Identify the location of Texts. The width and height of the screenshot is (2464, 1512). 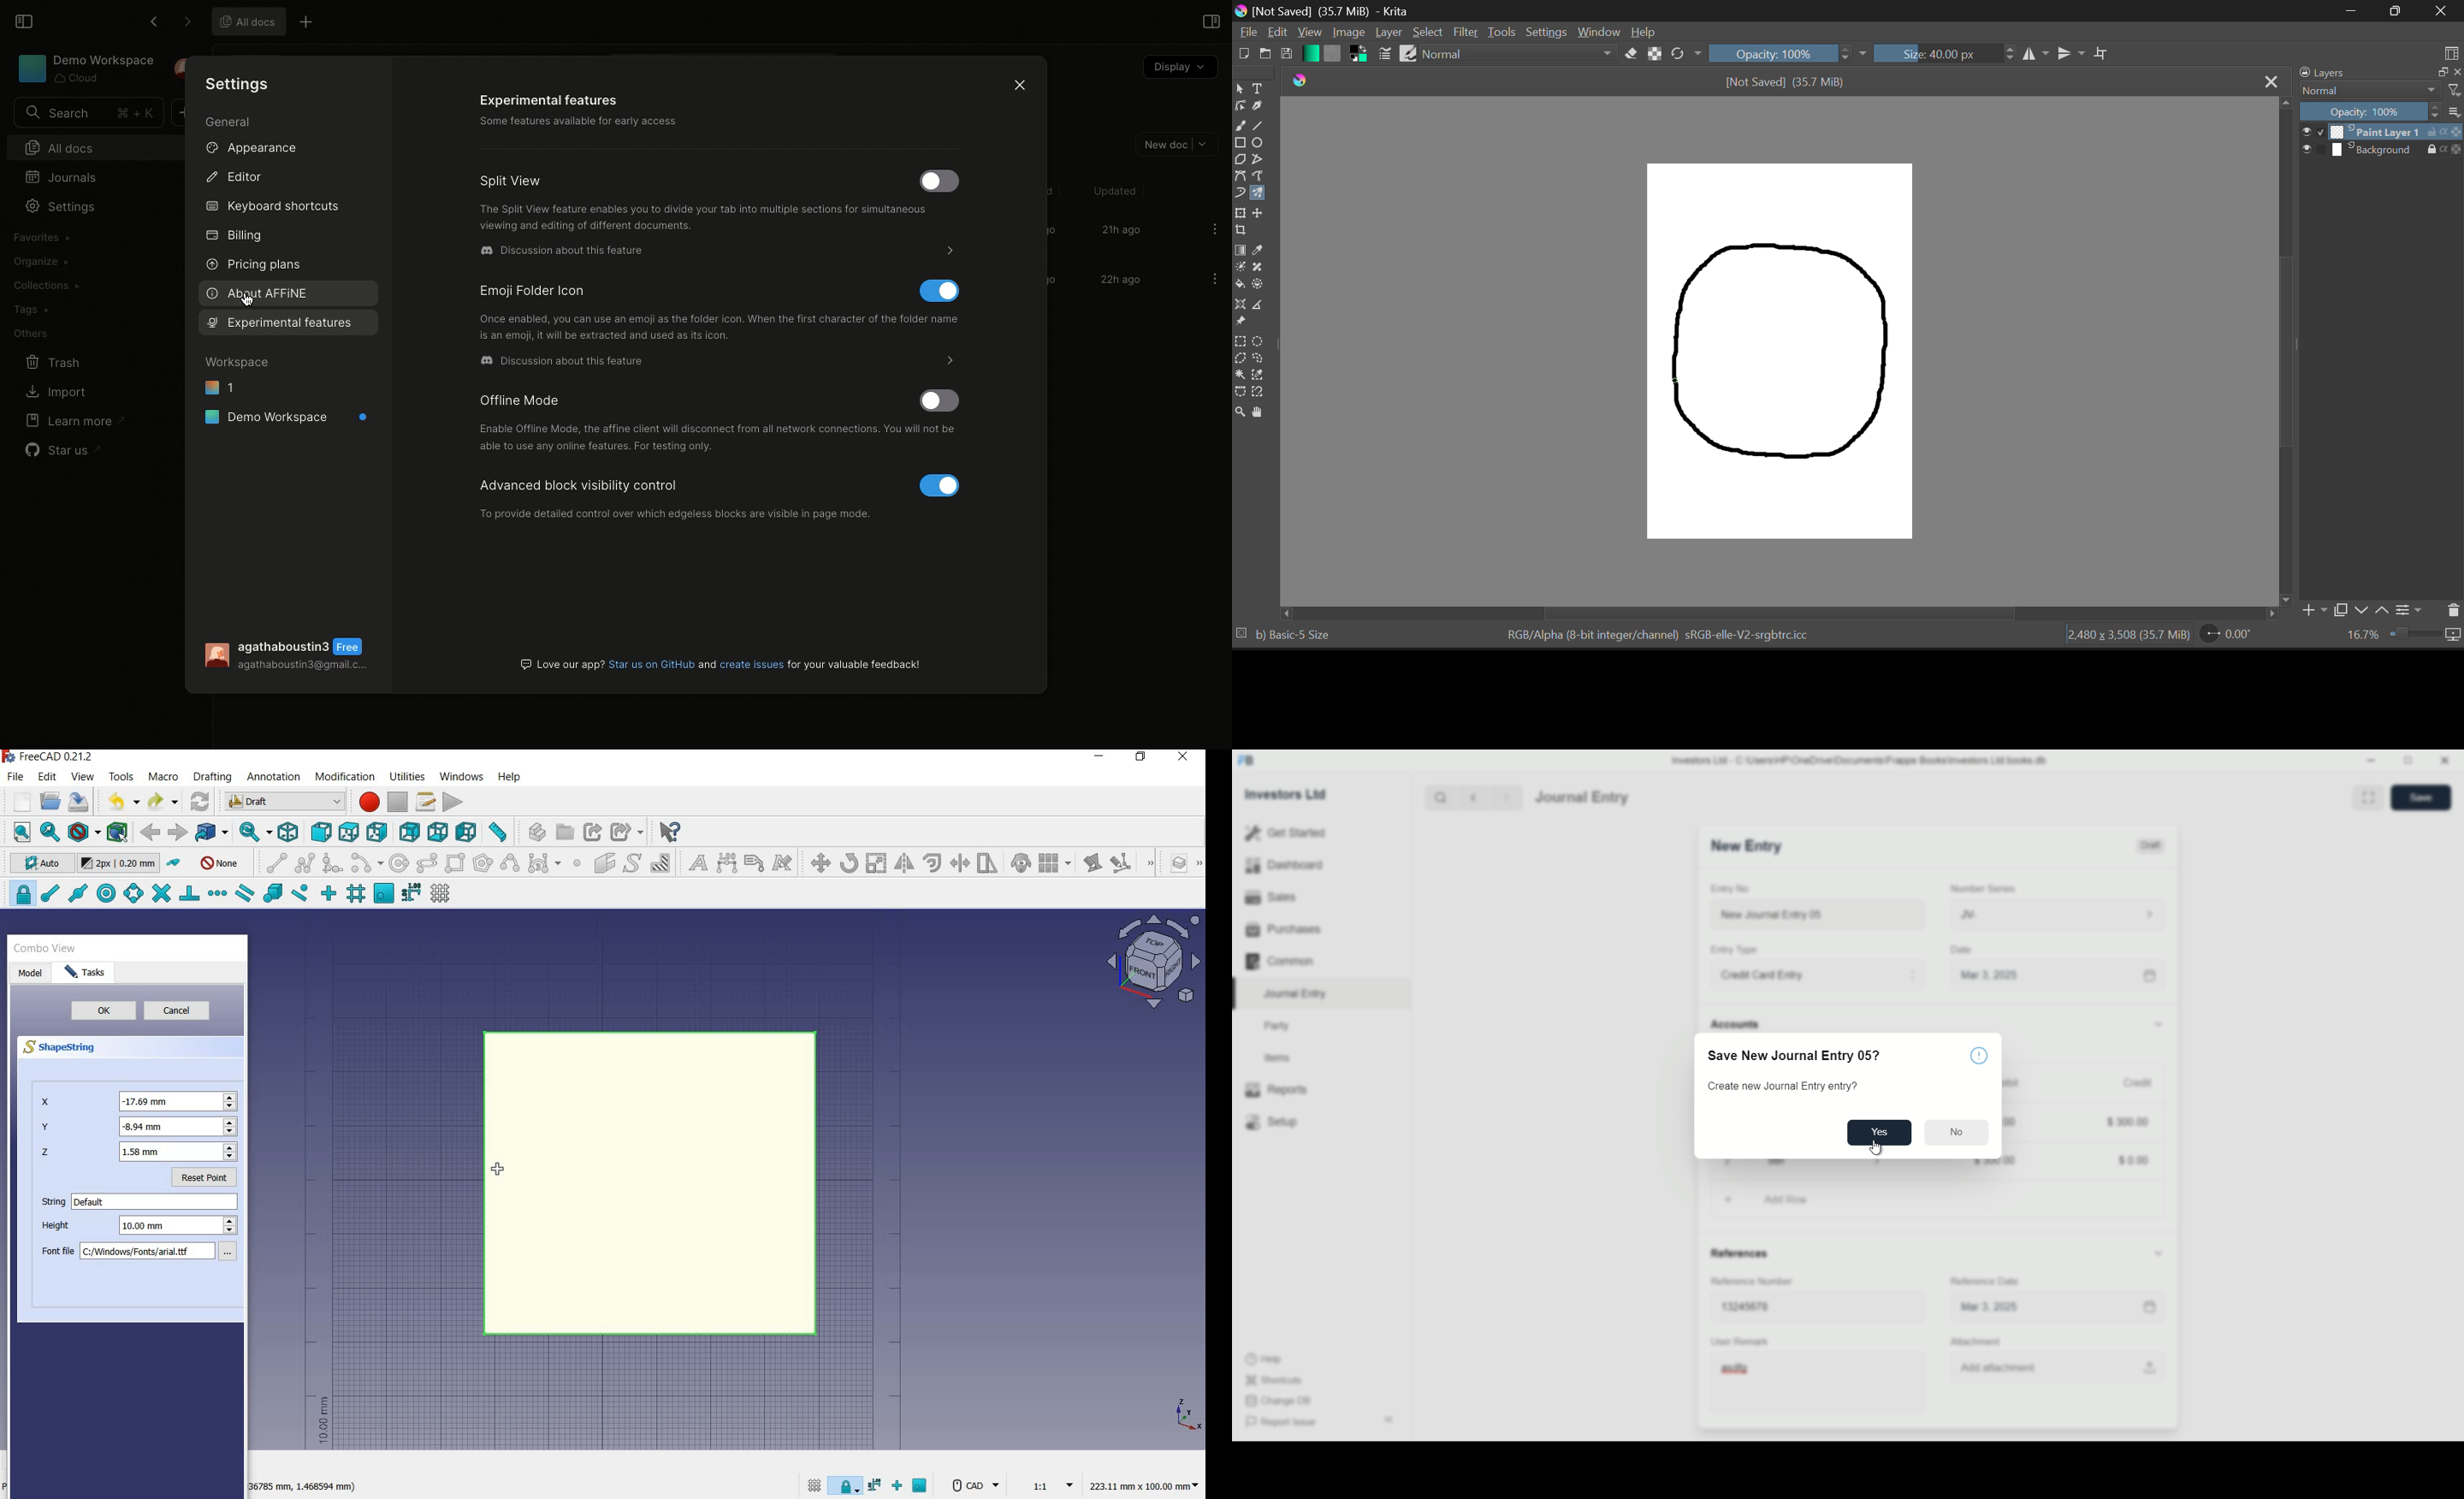
(1258, 87).